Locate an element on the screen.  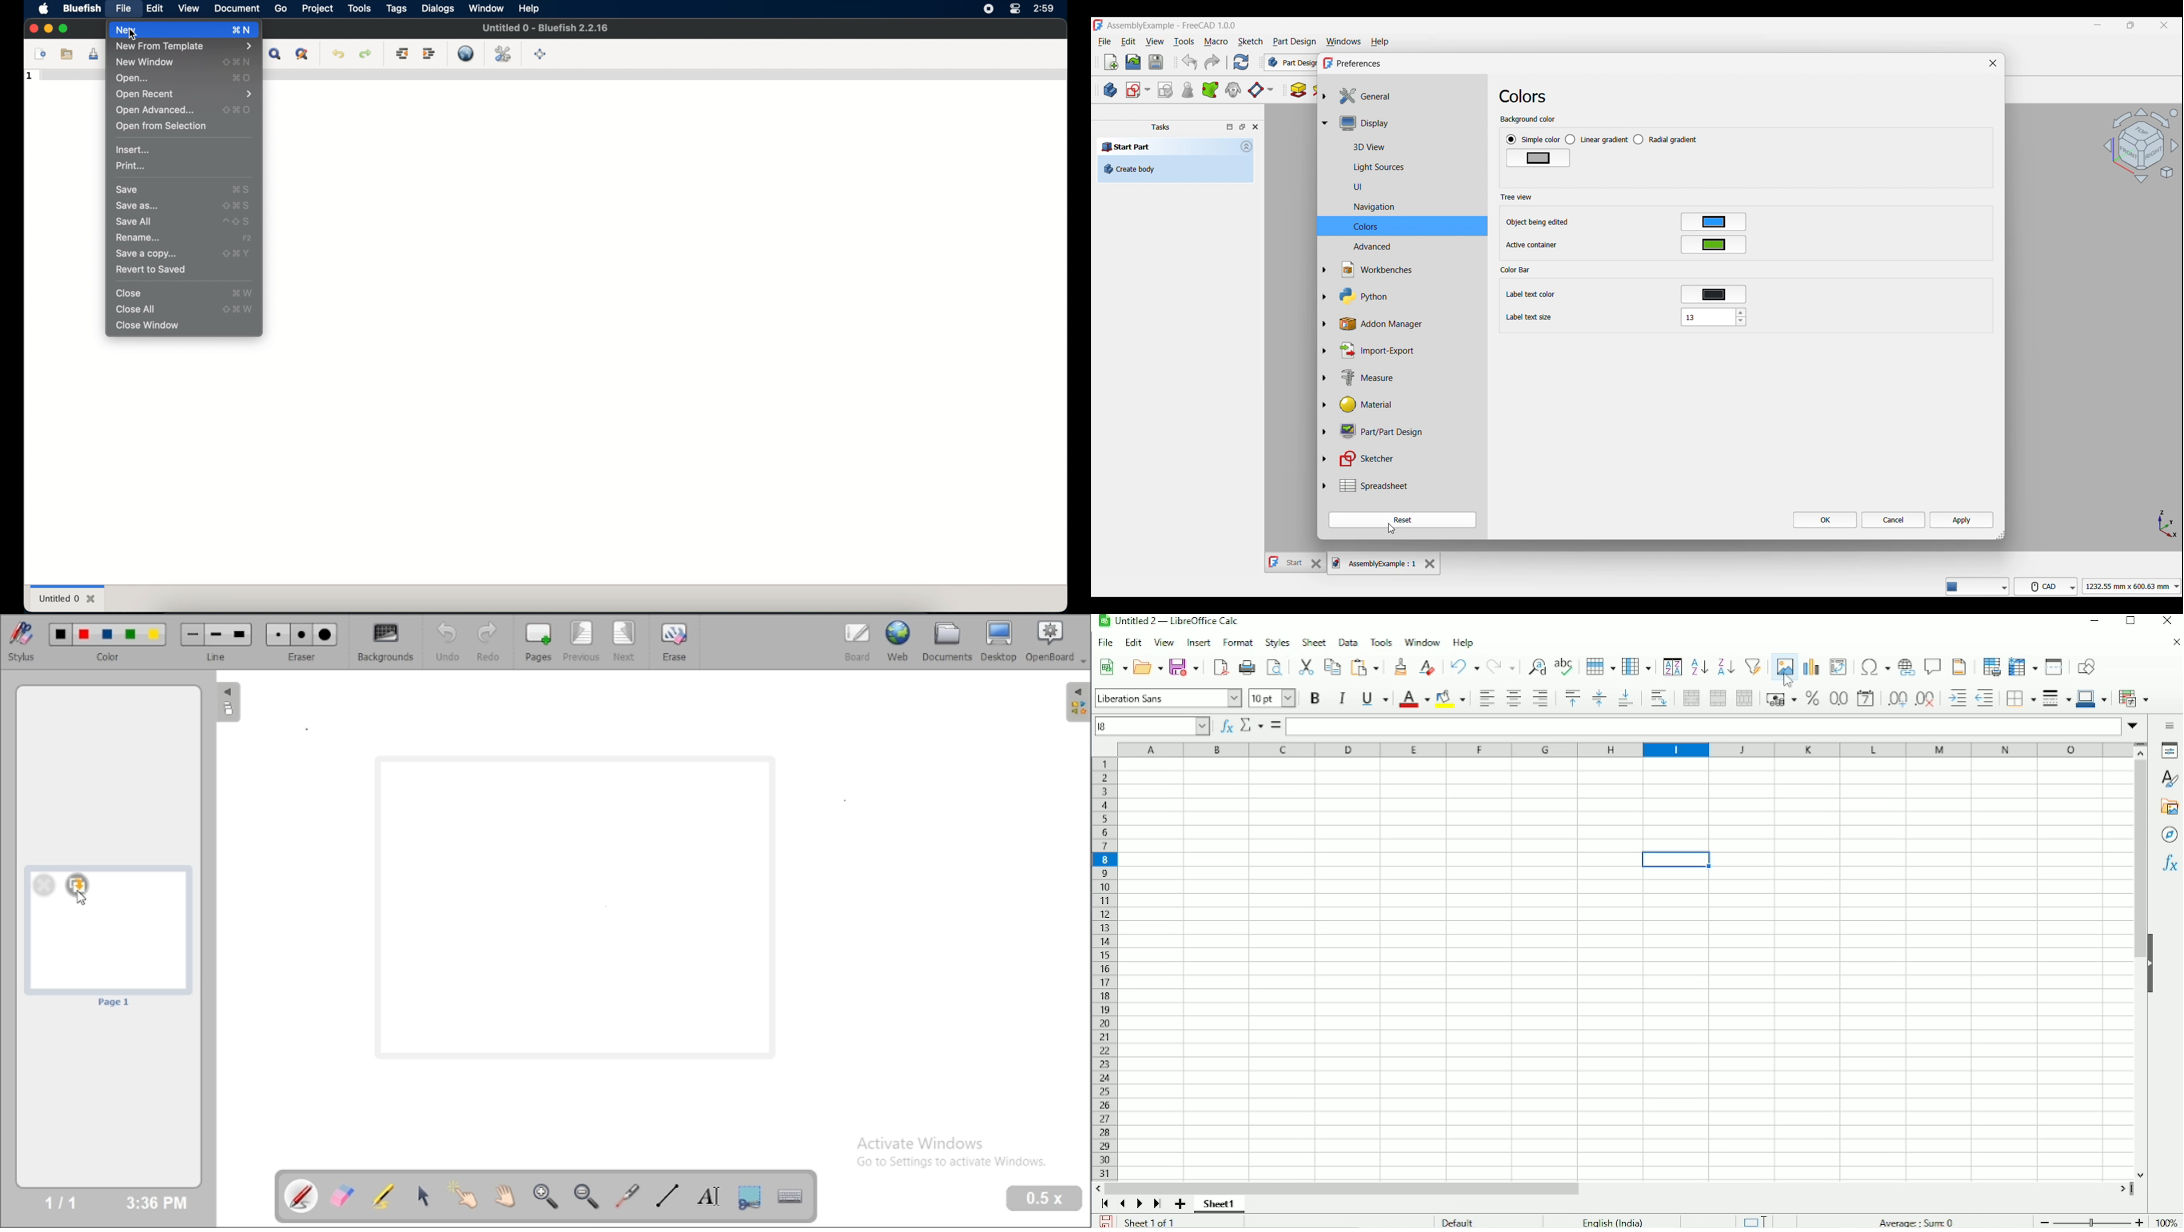
Scroll to first sheet is located at coordinates (1105, 1204).